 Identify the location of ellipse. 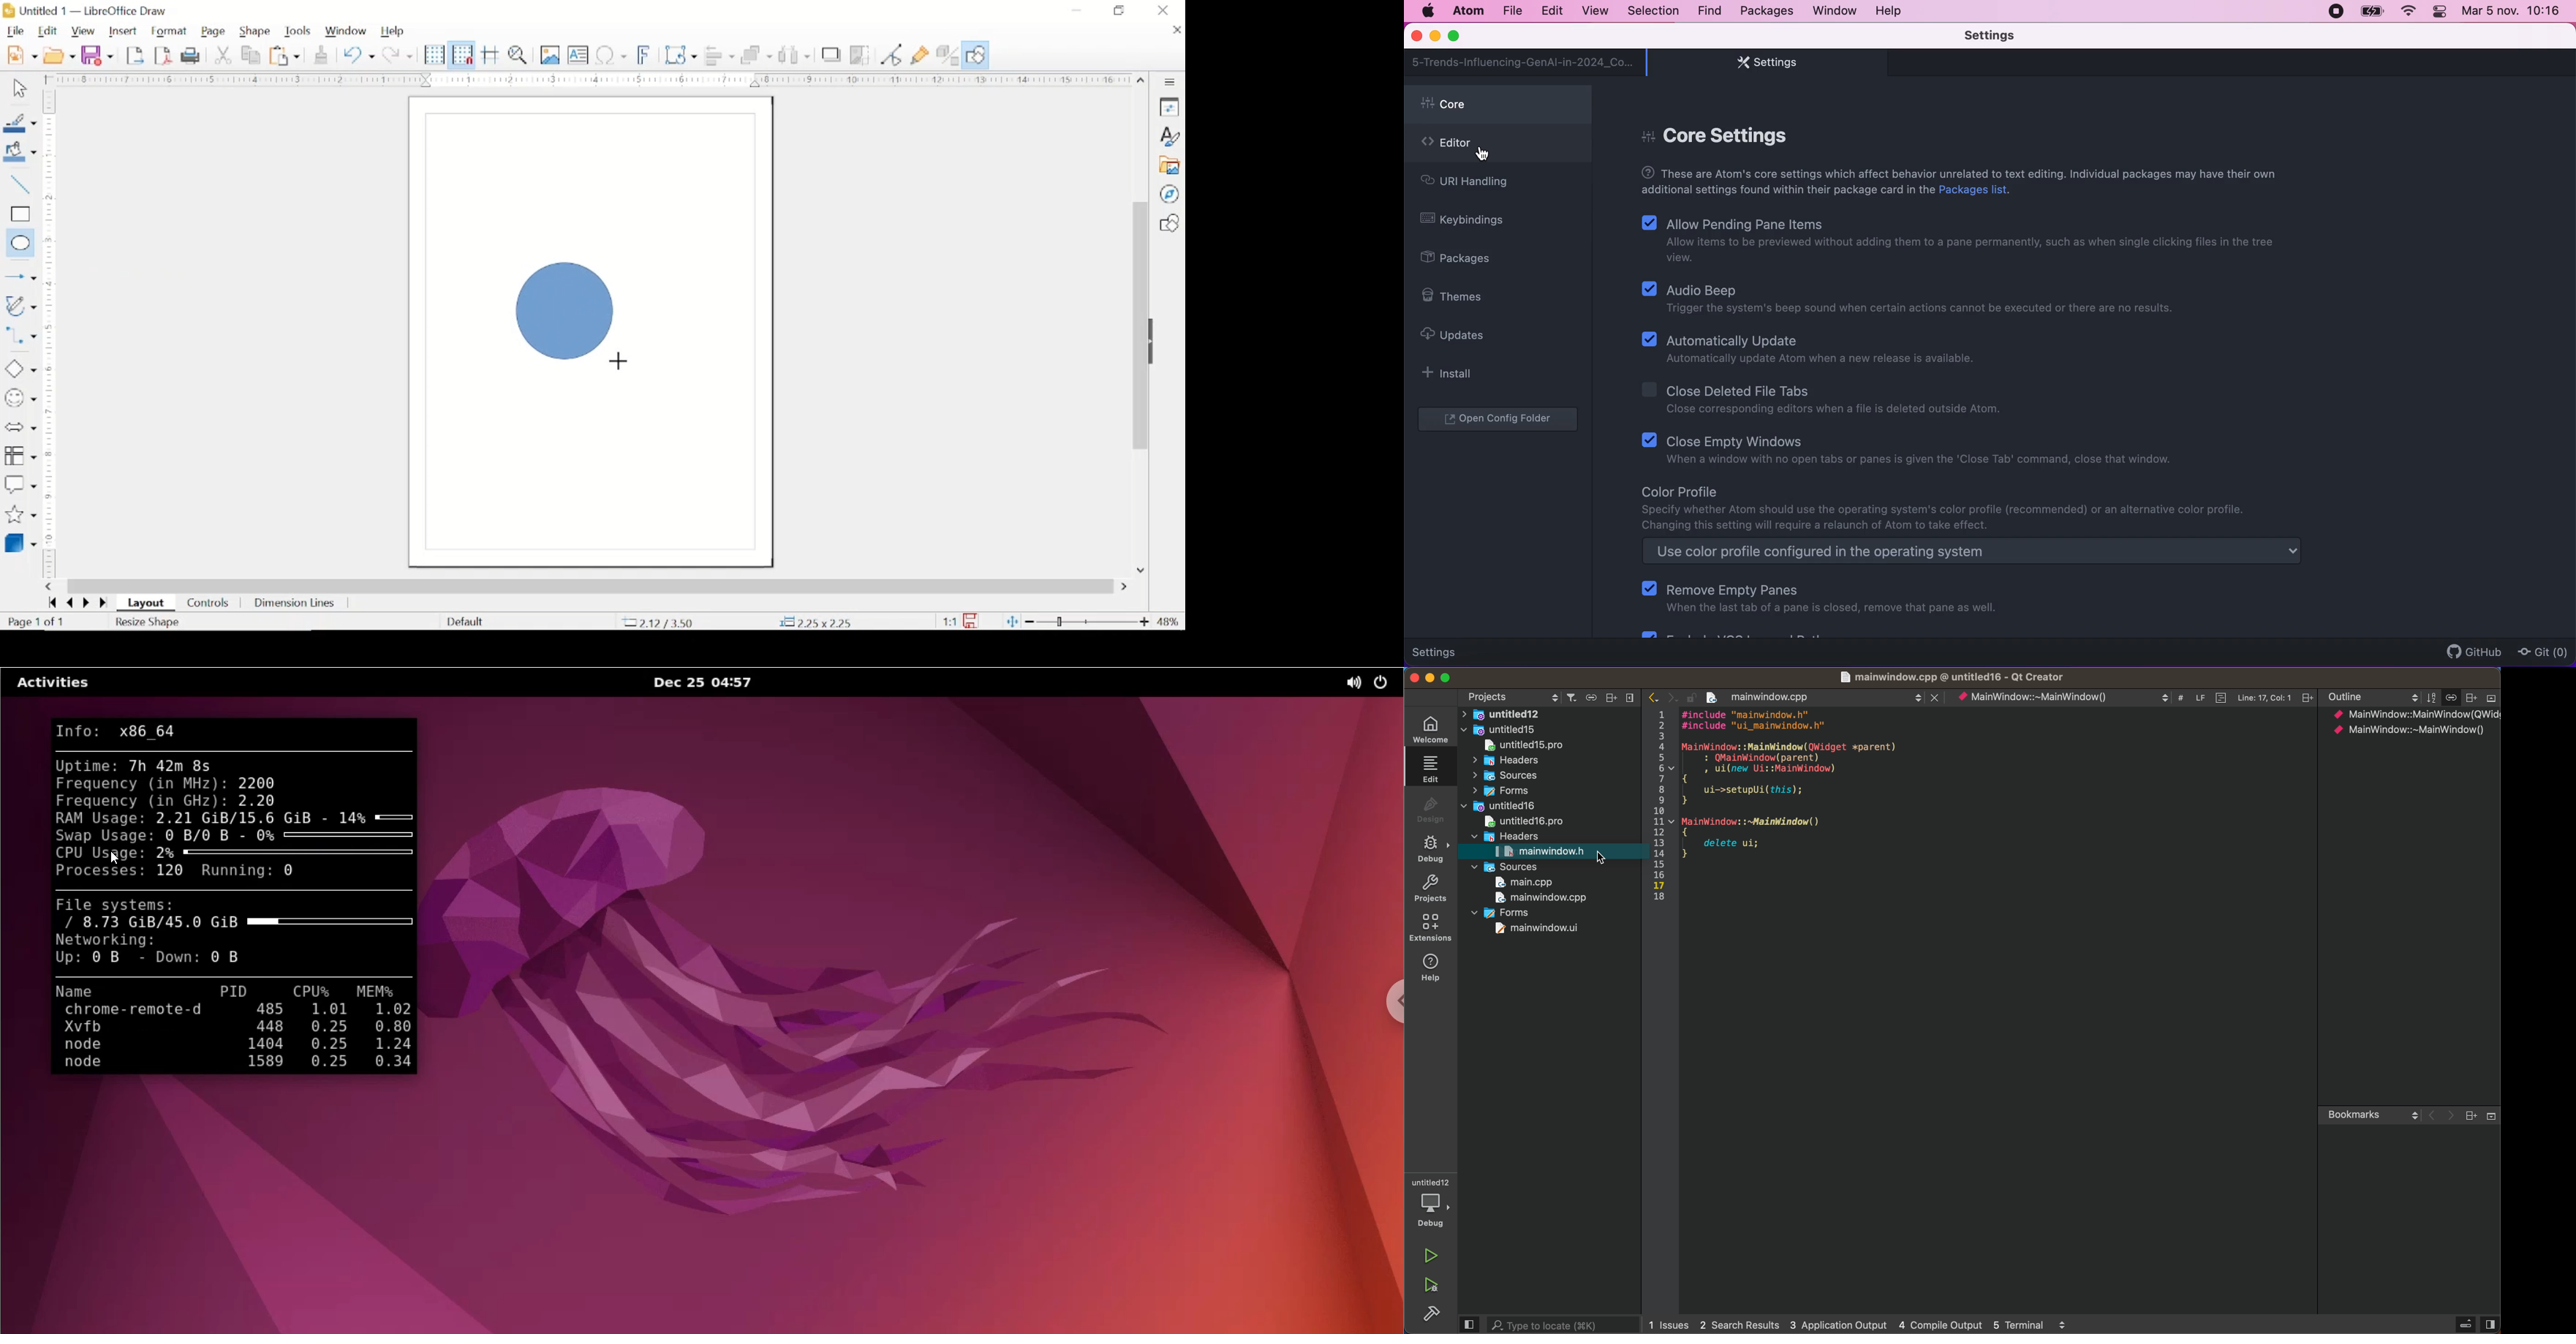
(18, 242).